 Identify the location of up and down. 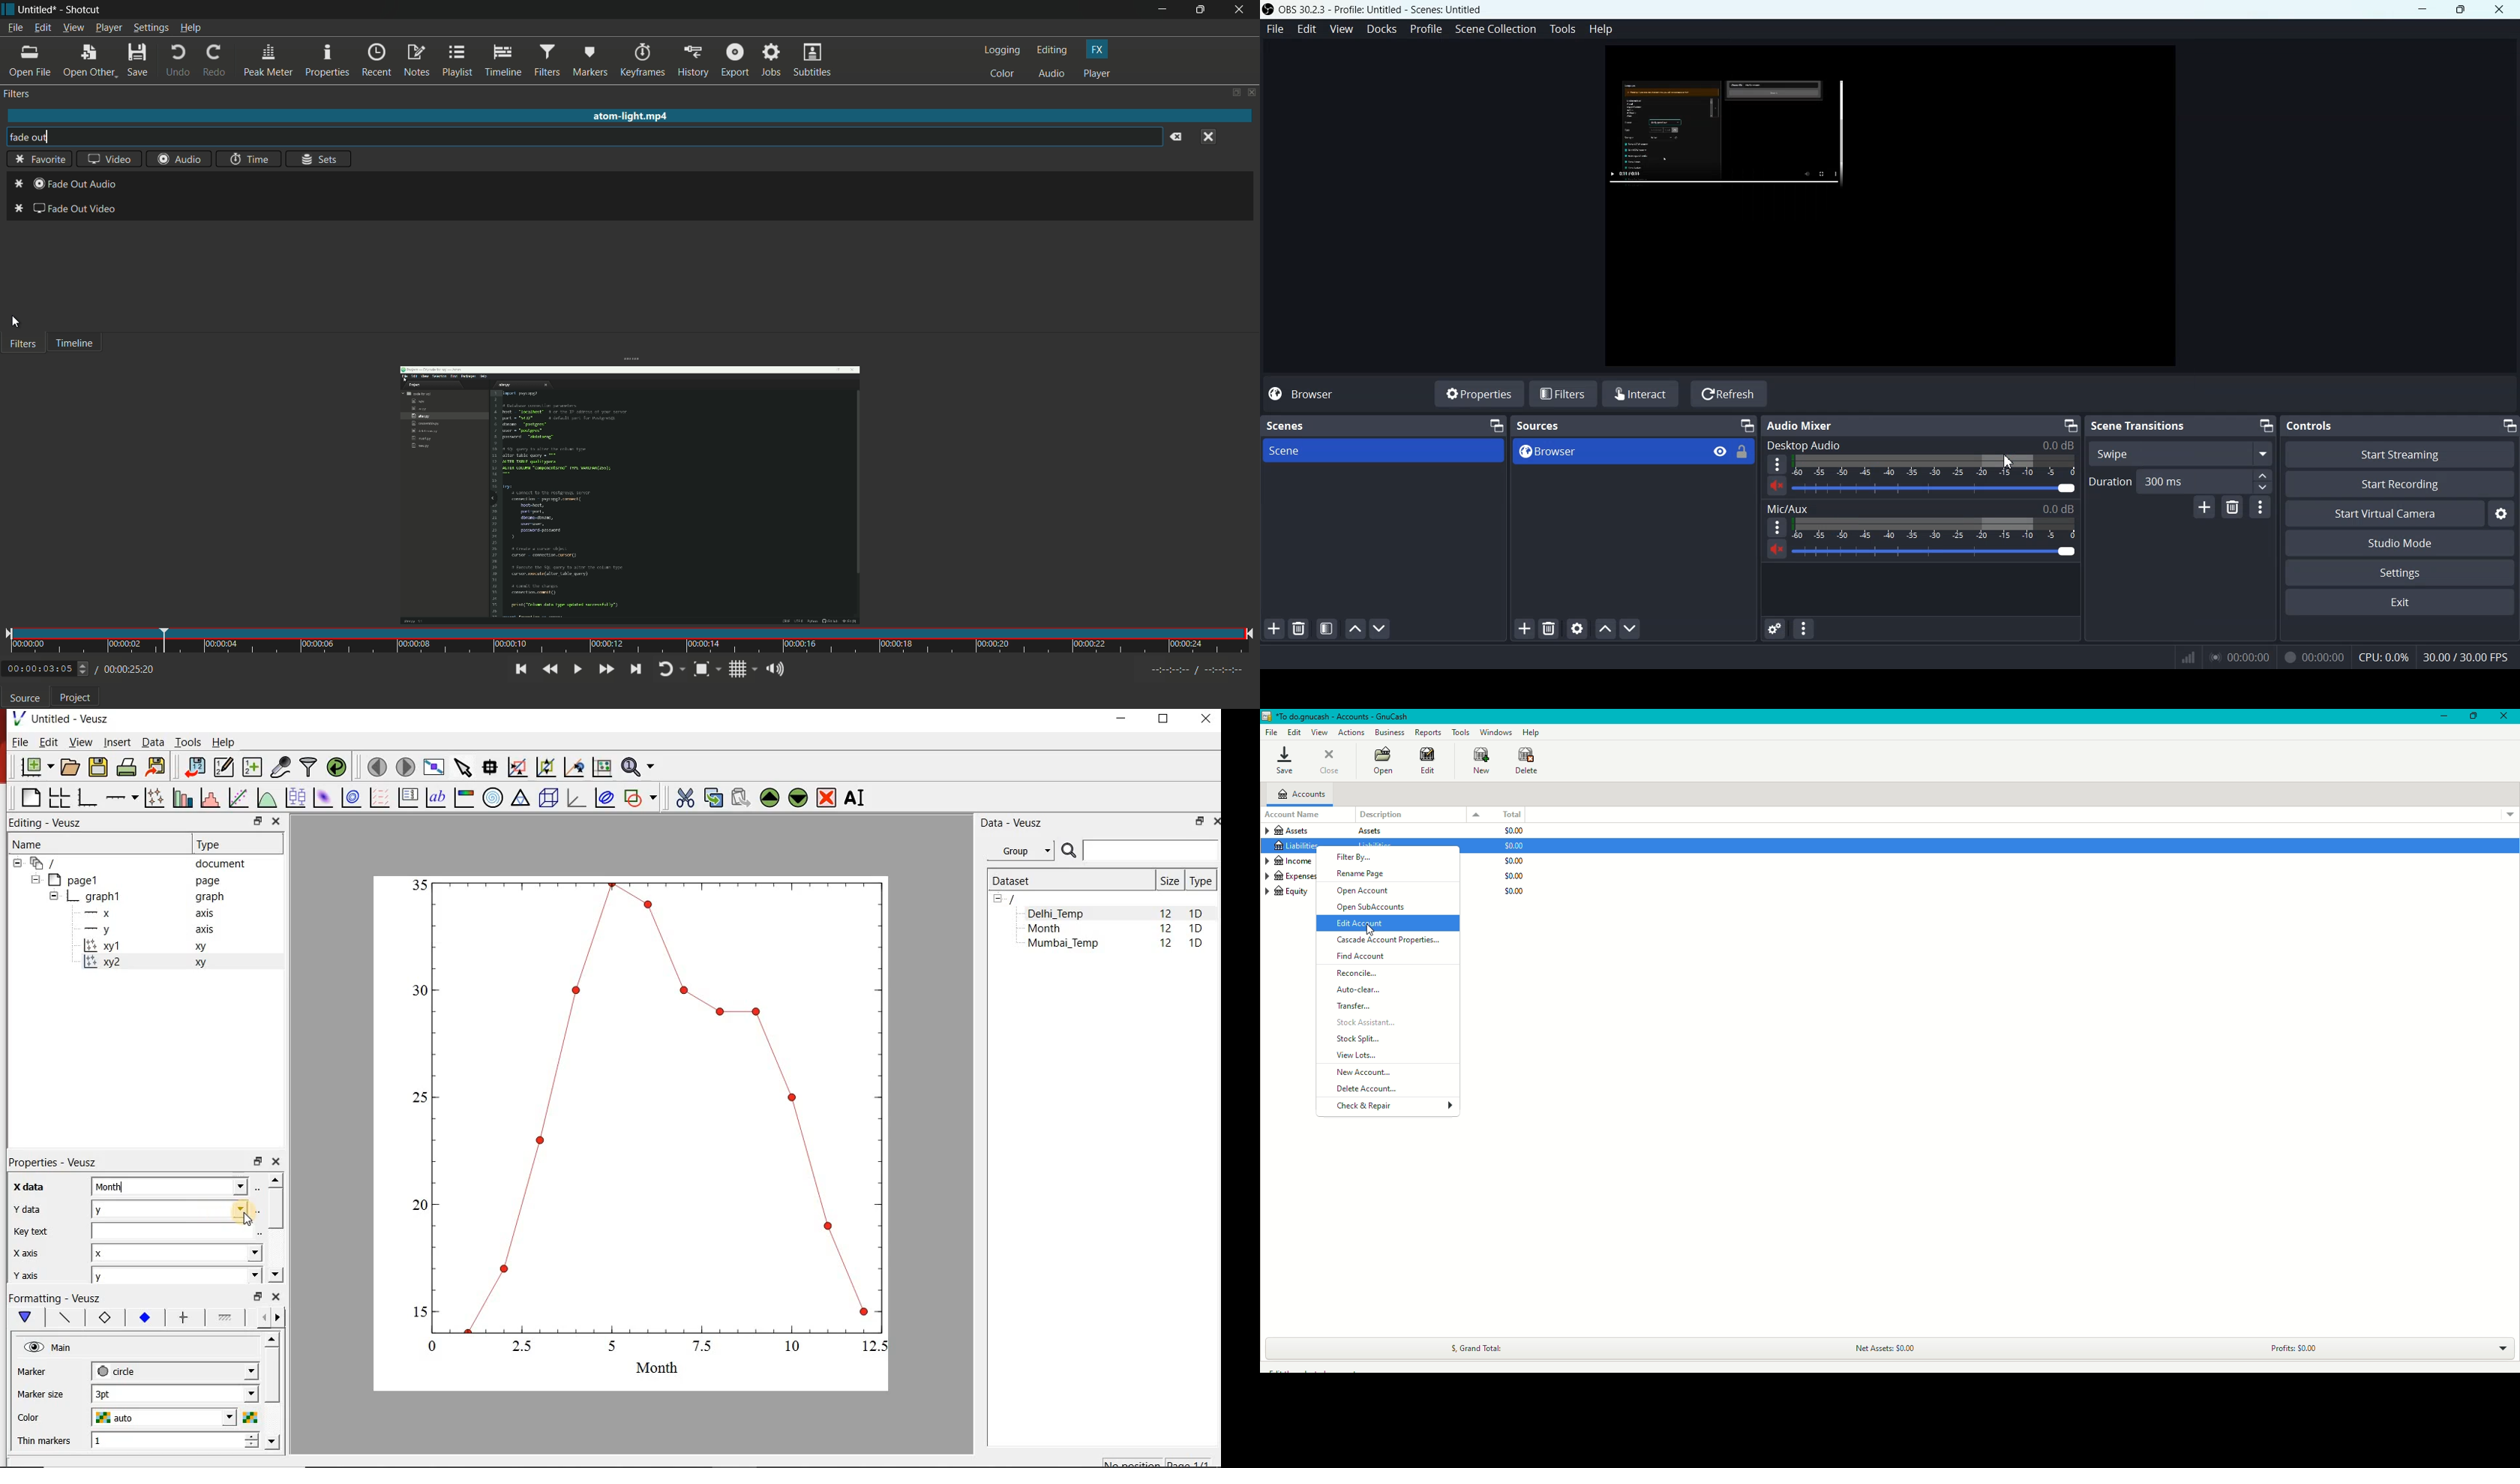
(85, 669).